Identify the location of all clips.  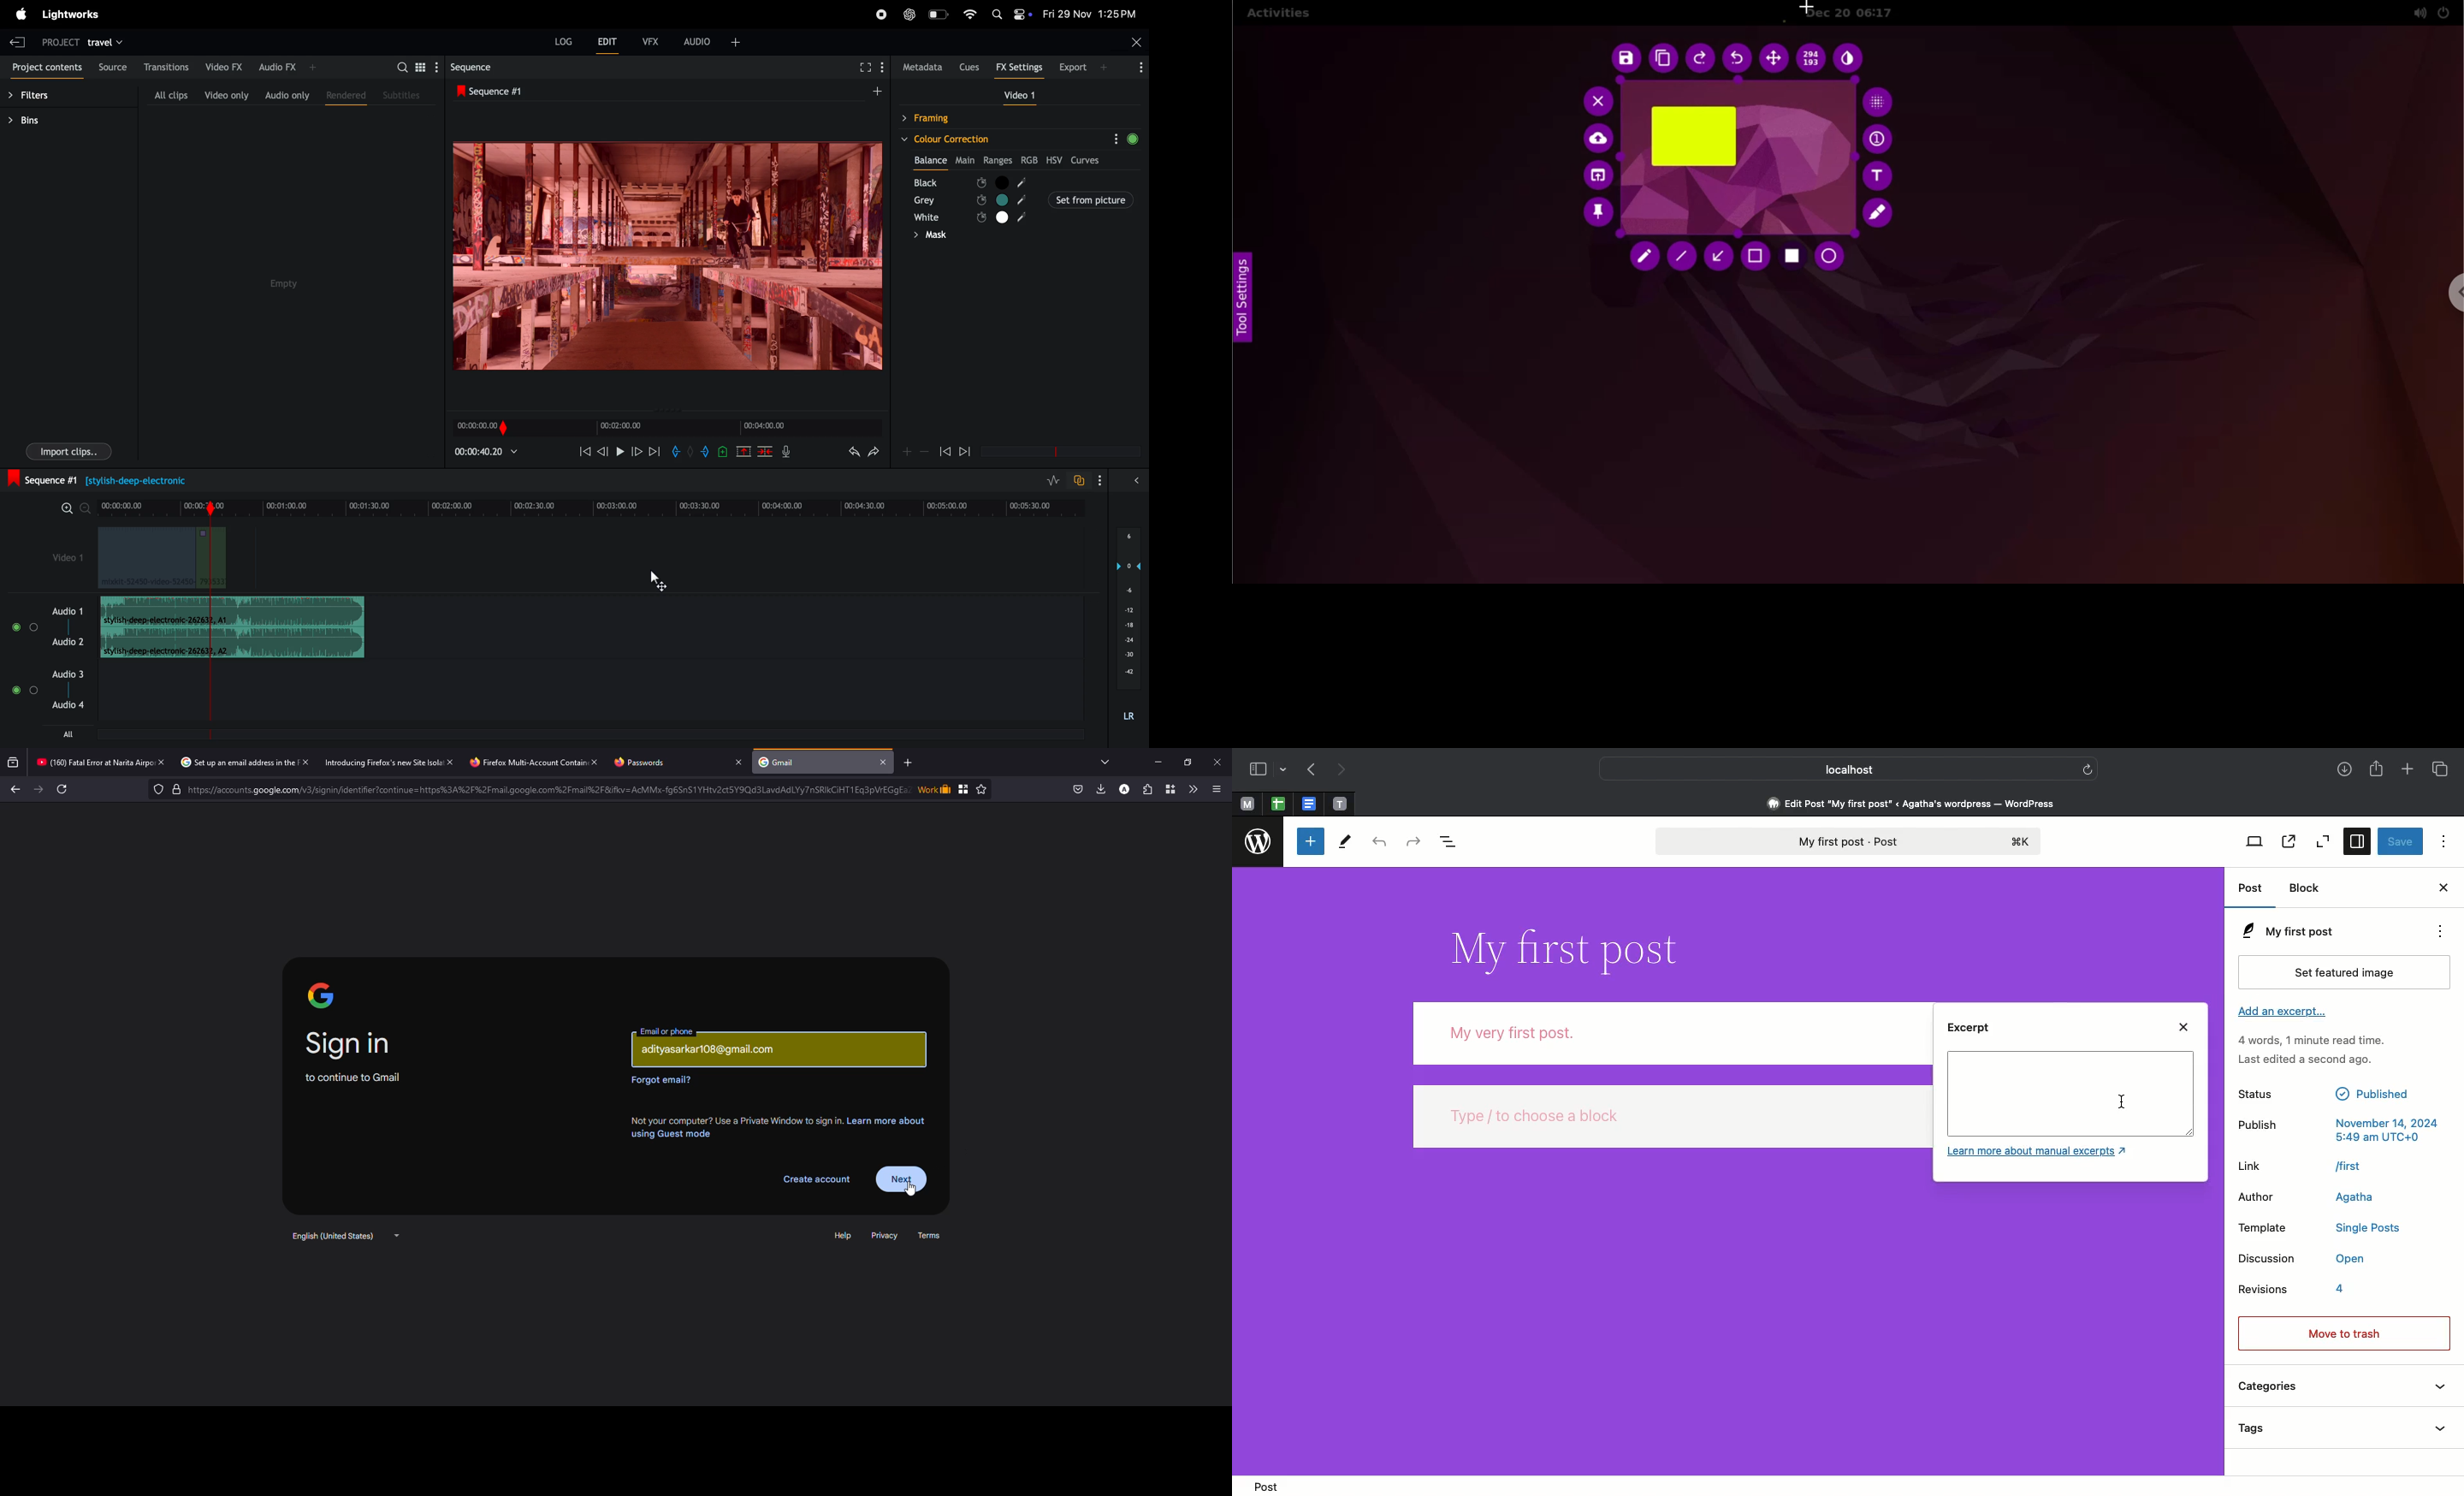
(171, 95).